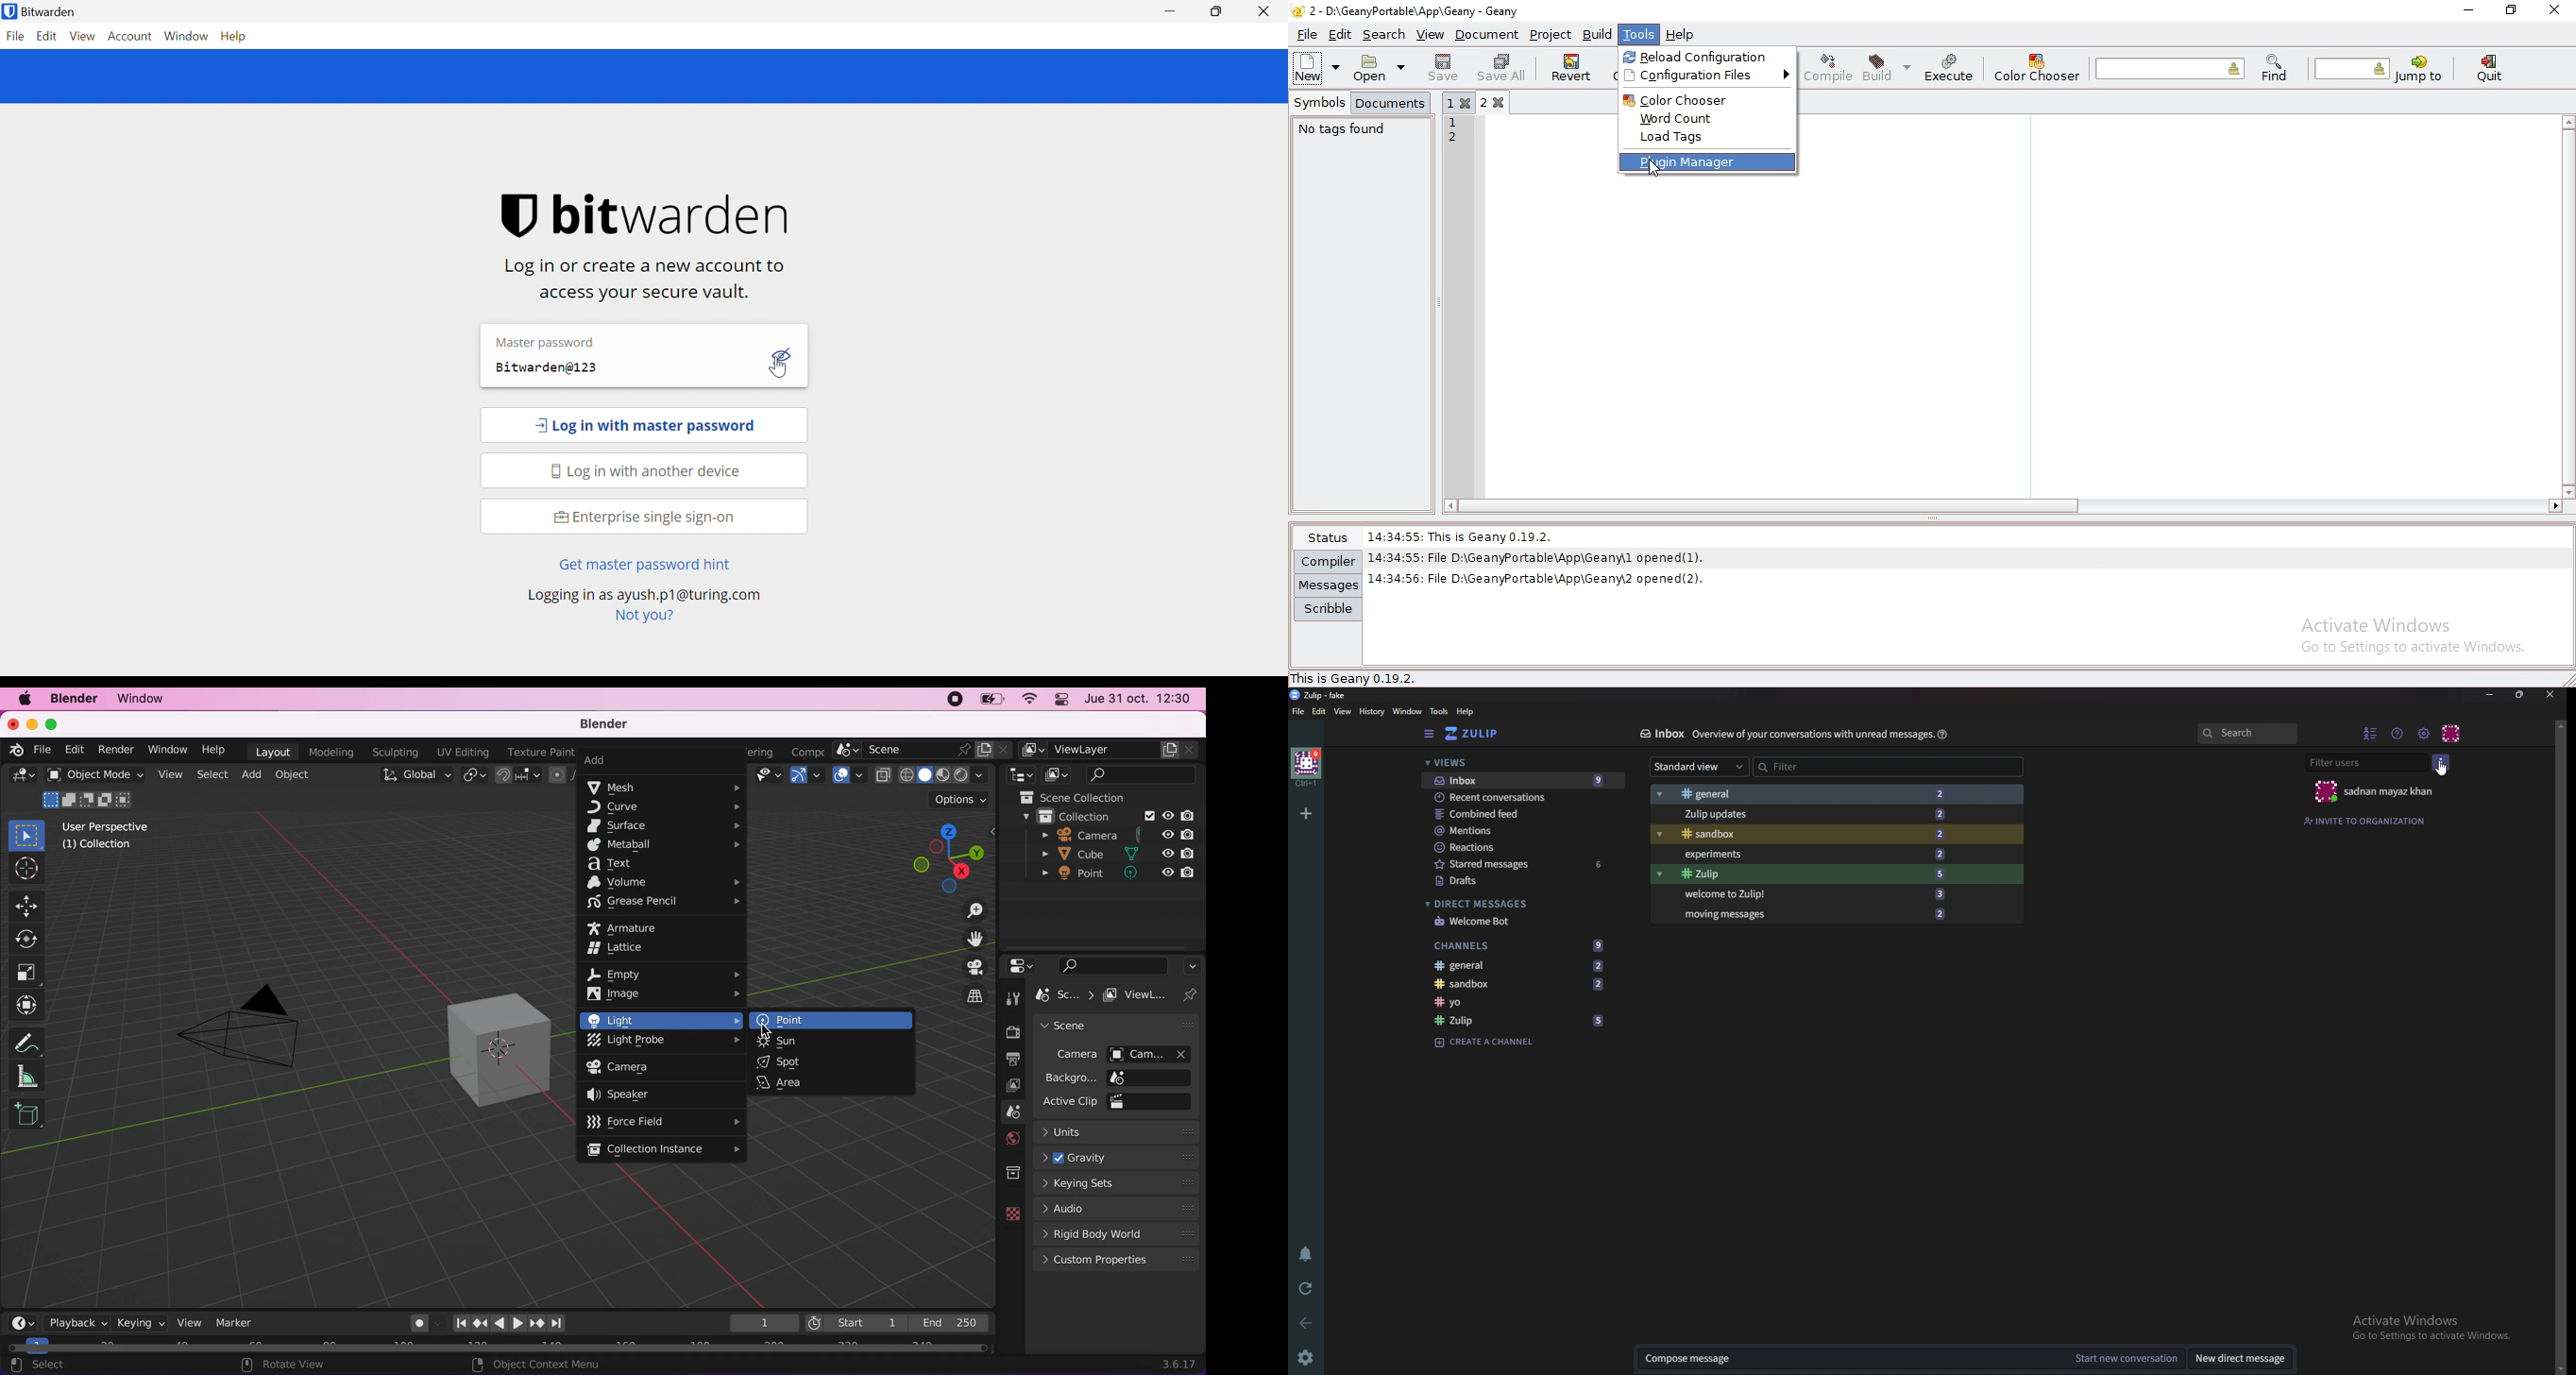 Image resolution: width=2576 pixels, height=1400 pixels. Describe the element at coordinates (610, 724) in the screenshot. I see `blender` at that location.